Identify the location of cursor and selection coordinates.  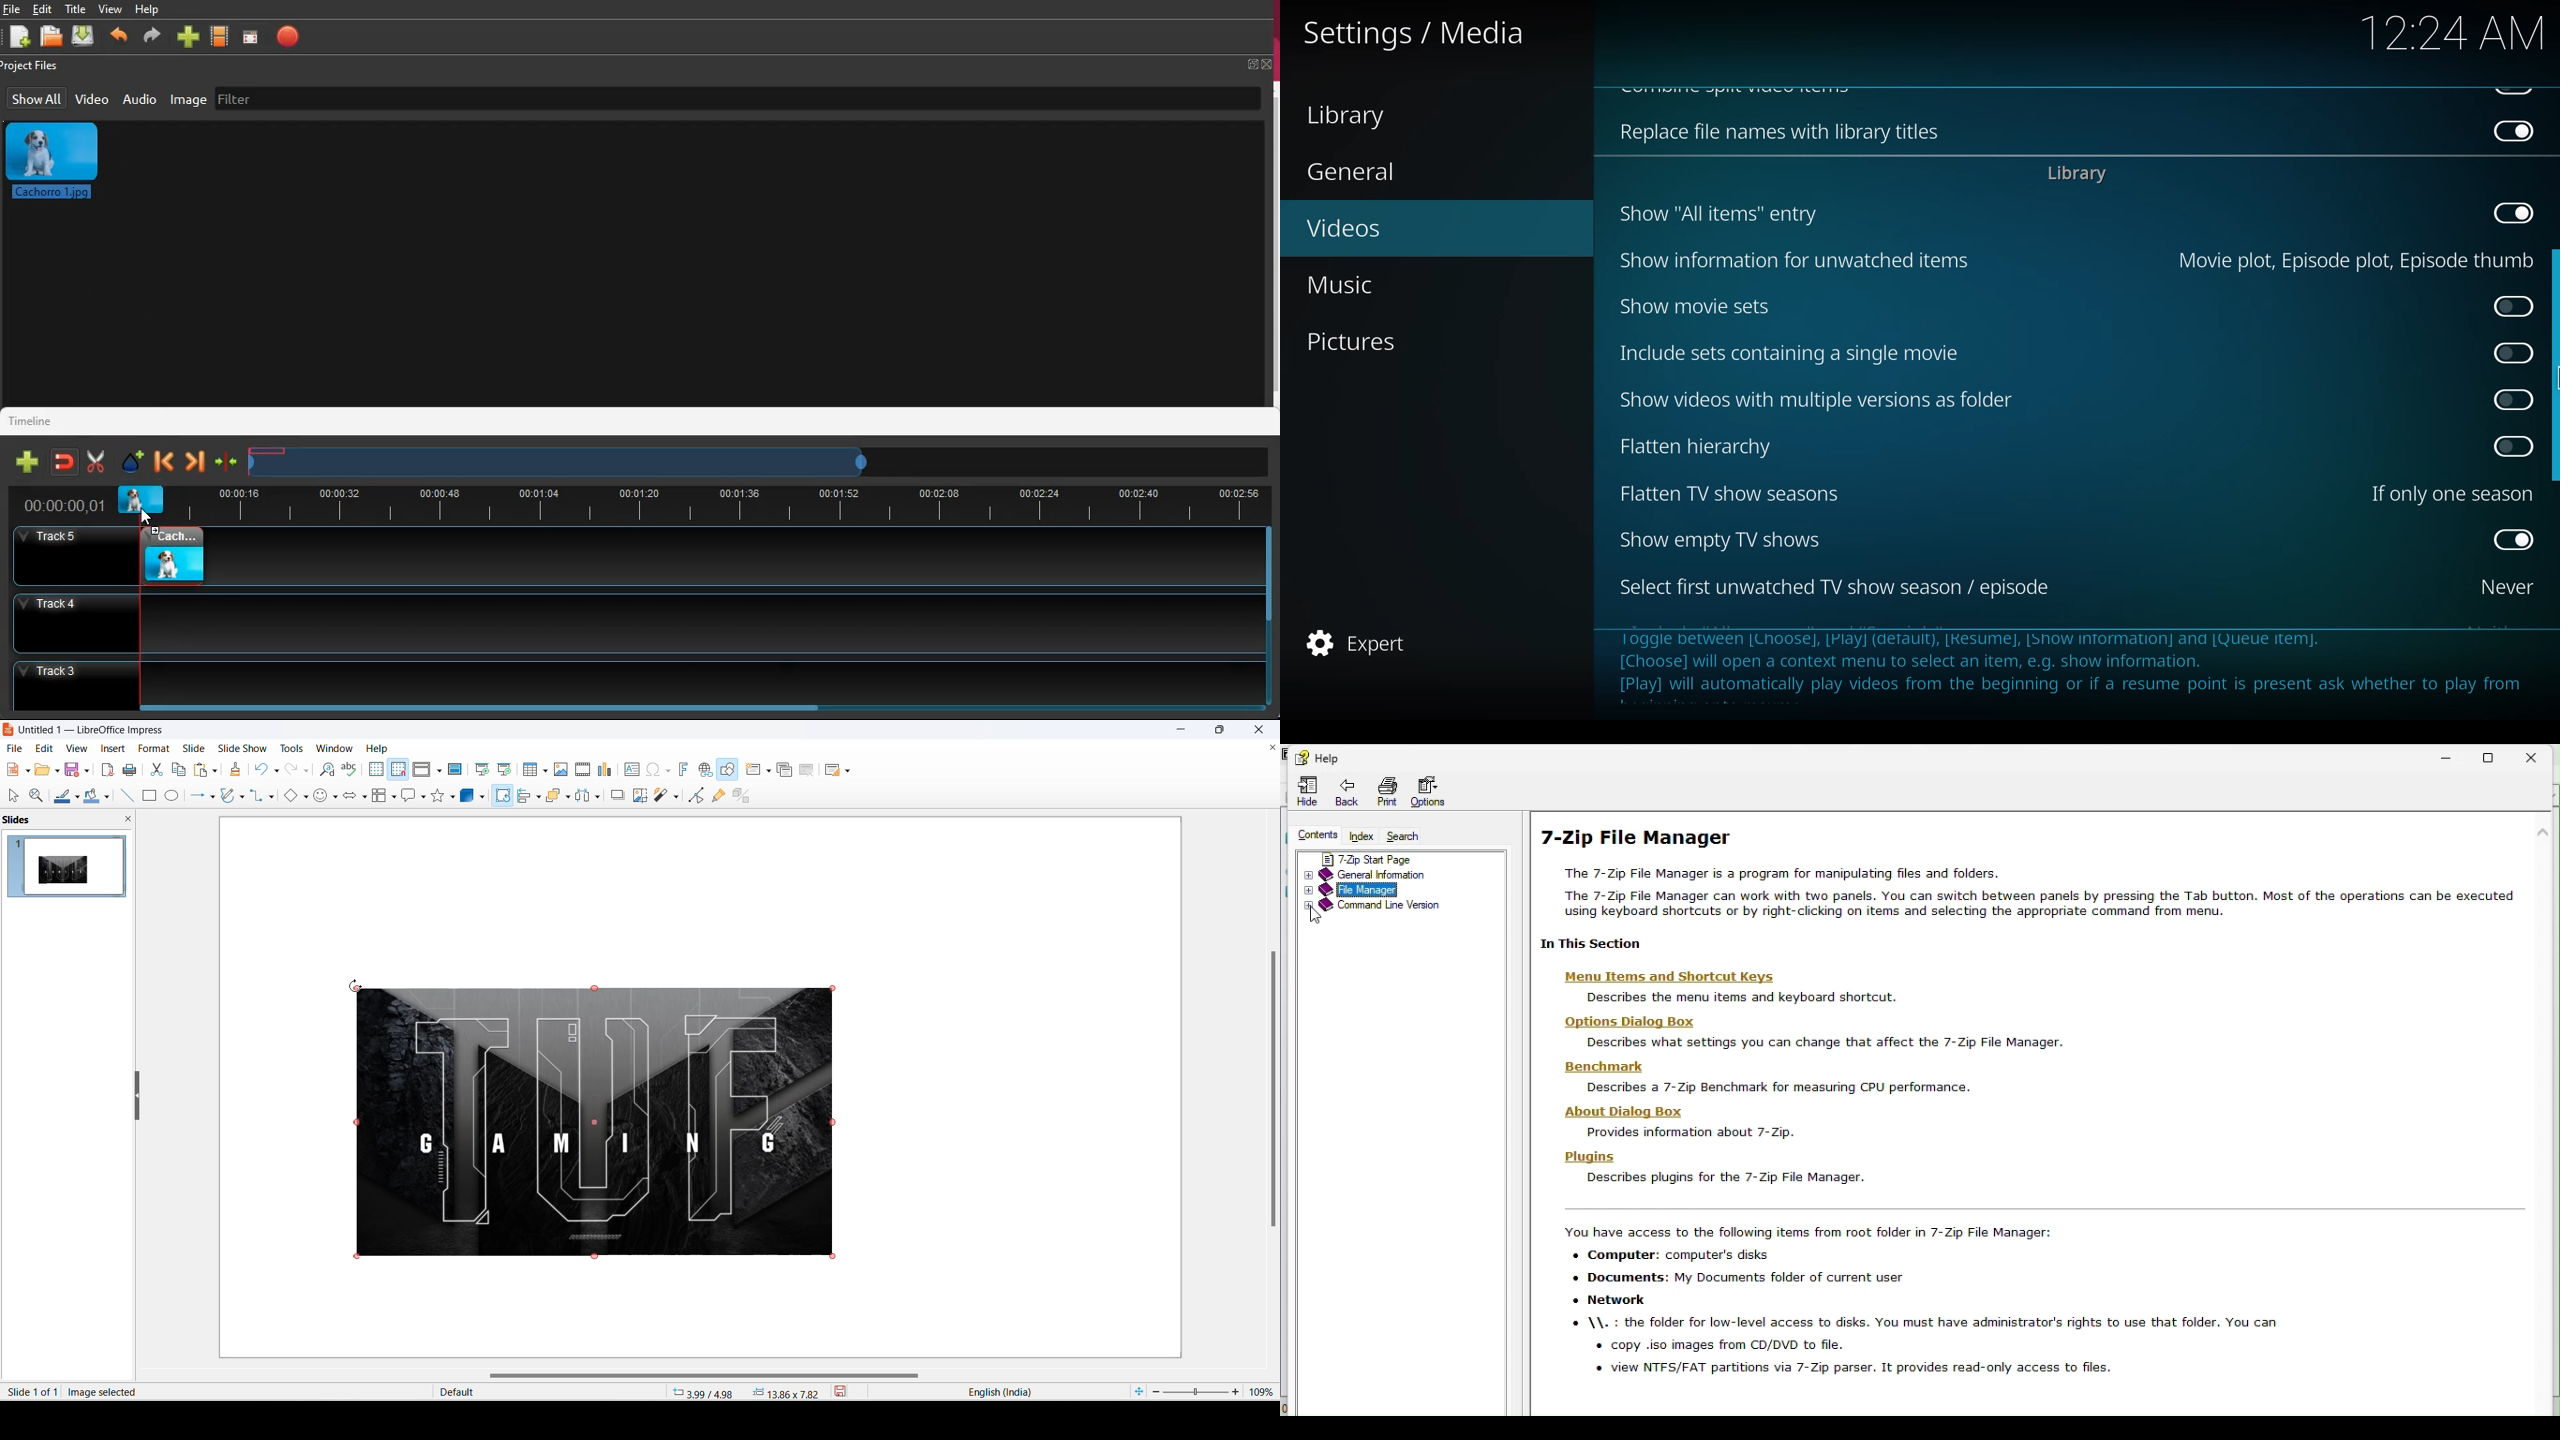
(749, 1393).